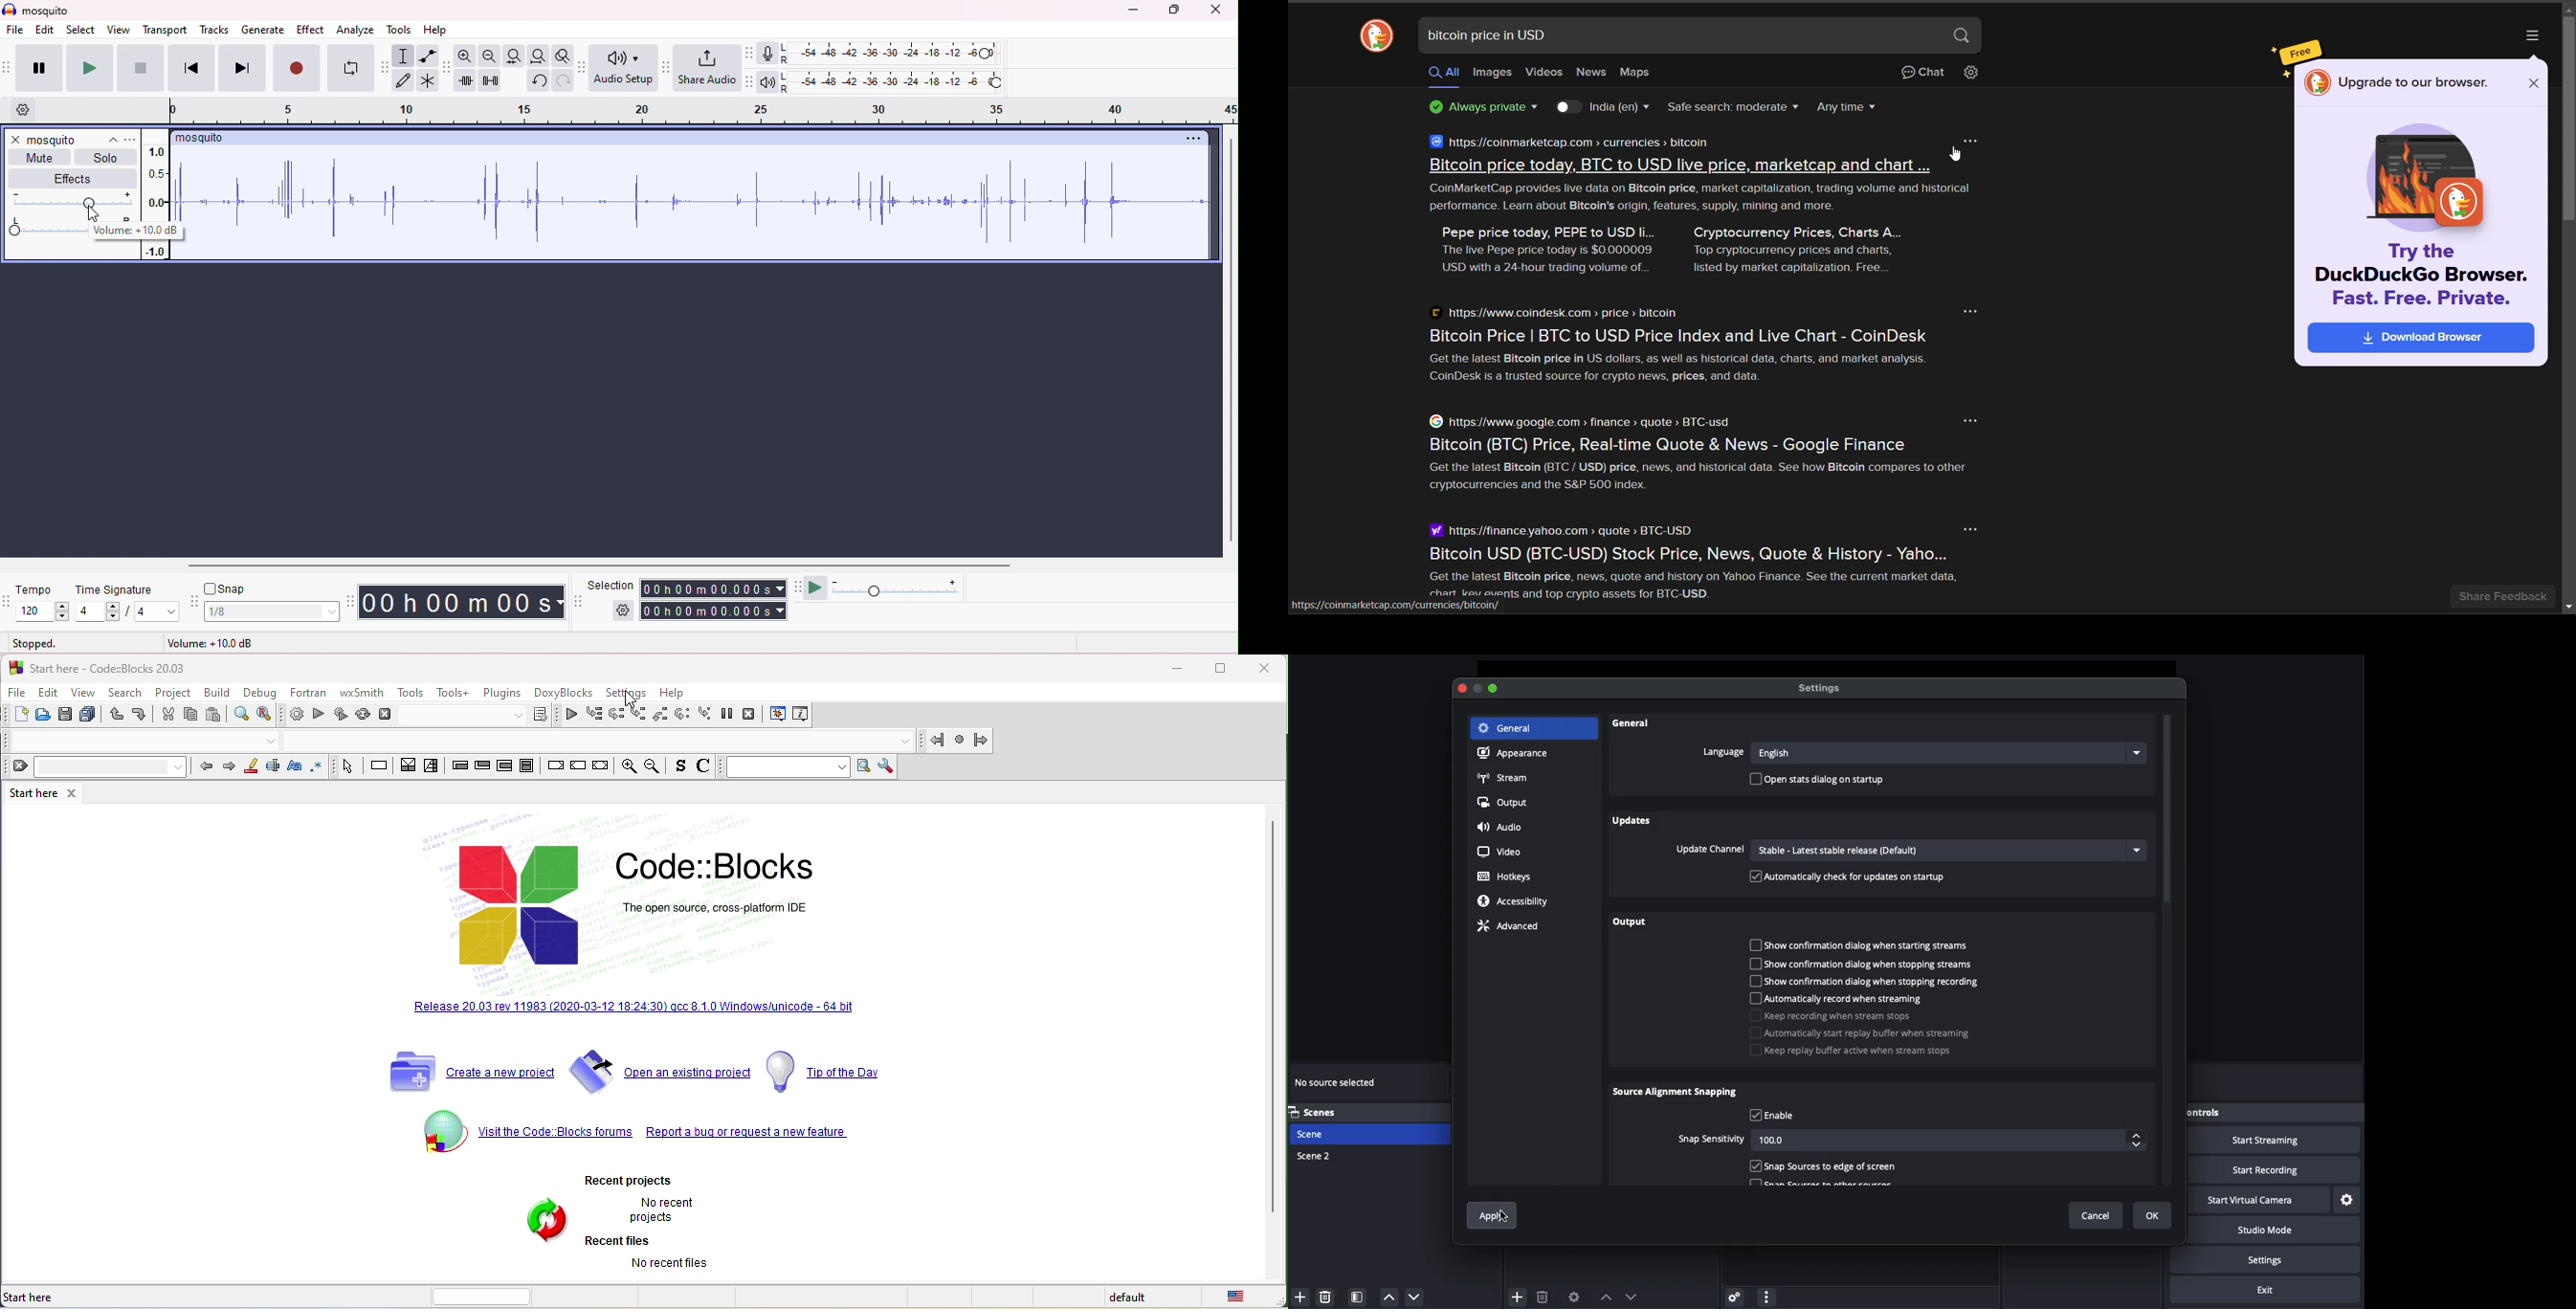 Image resolution: width=2576 pixels, height=1316 pixels. What do you see at coordinates (195, 601) in the screenshot?
I see `snap tool bar` at bounding box center [195, 601].